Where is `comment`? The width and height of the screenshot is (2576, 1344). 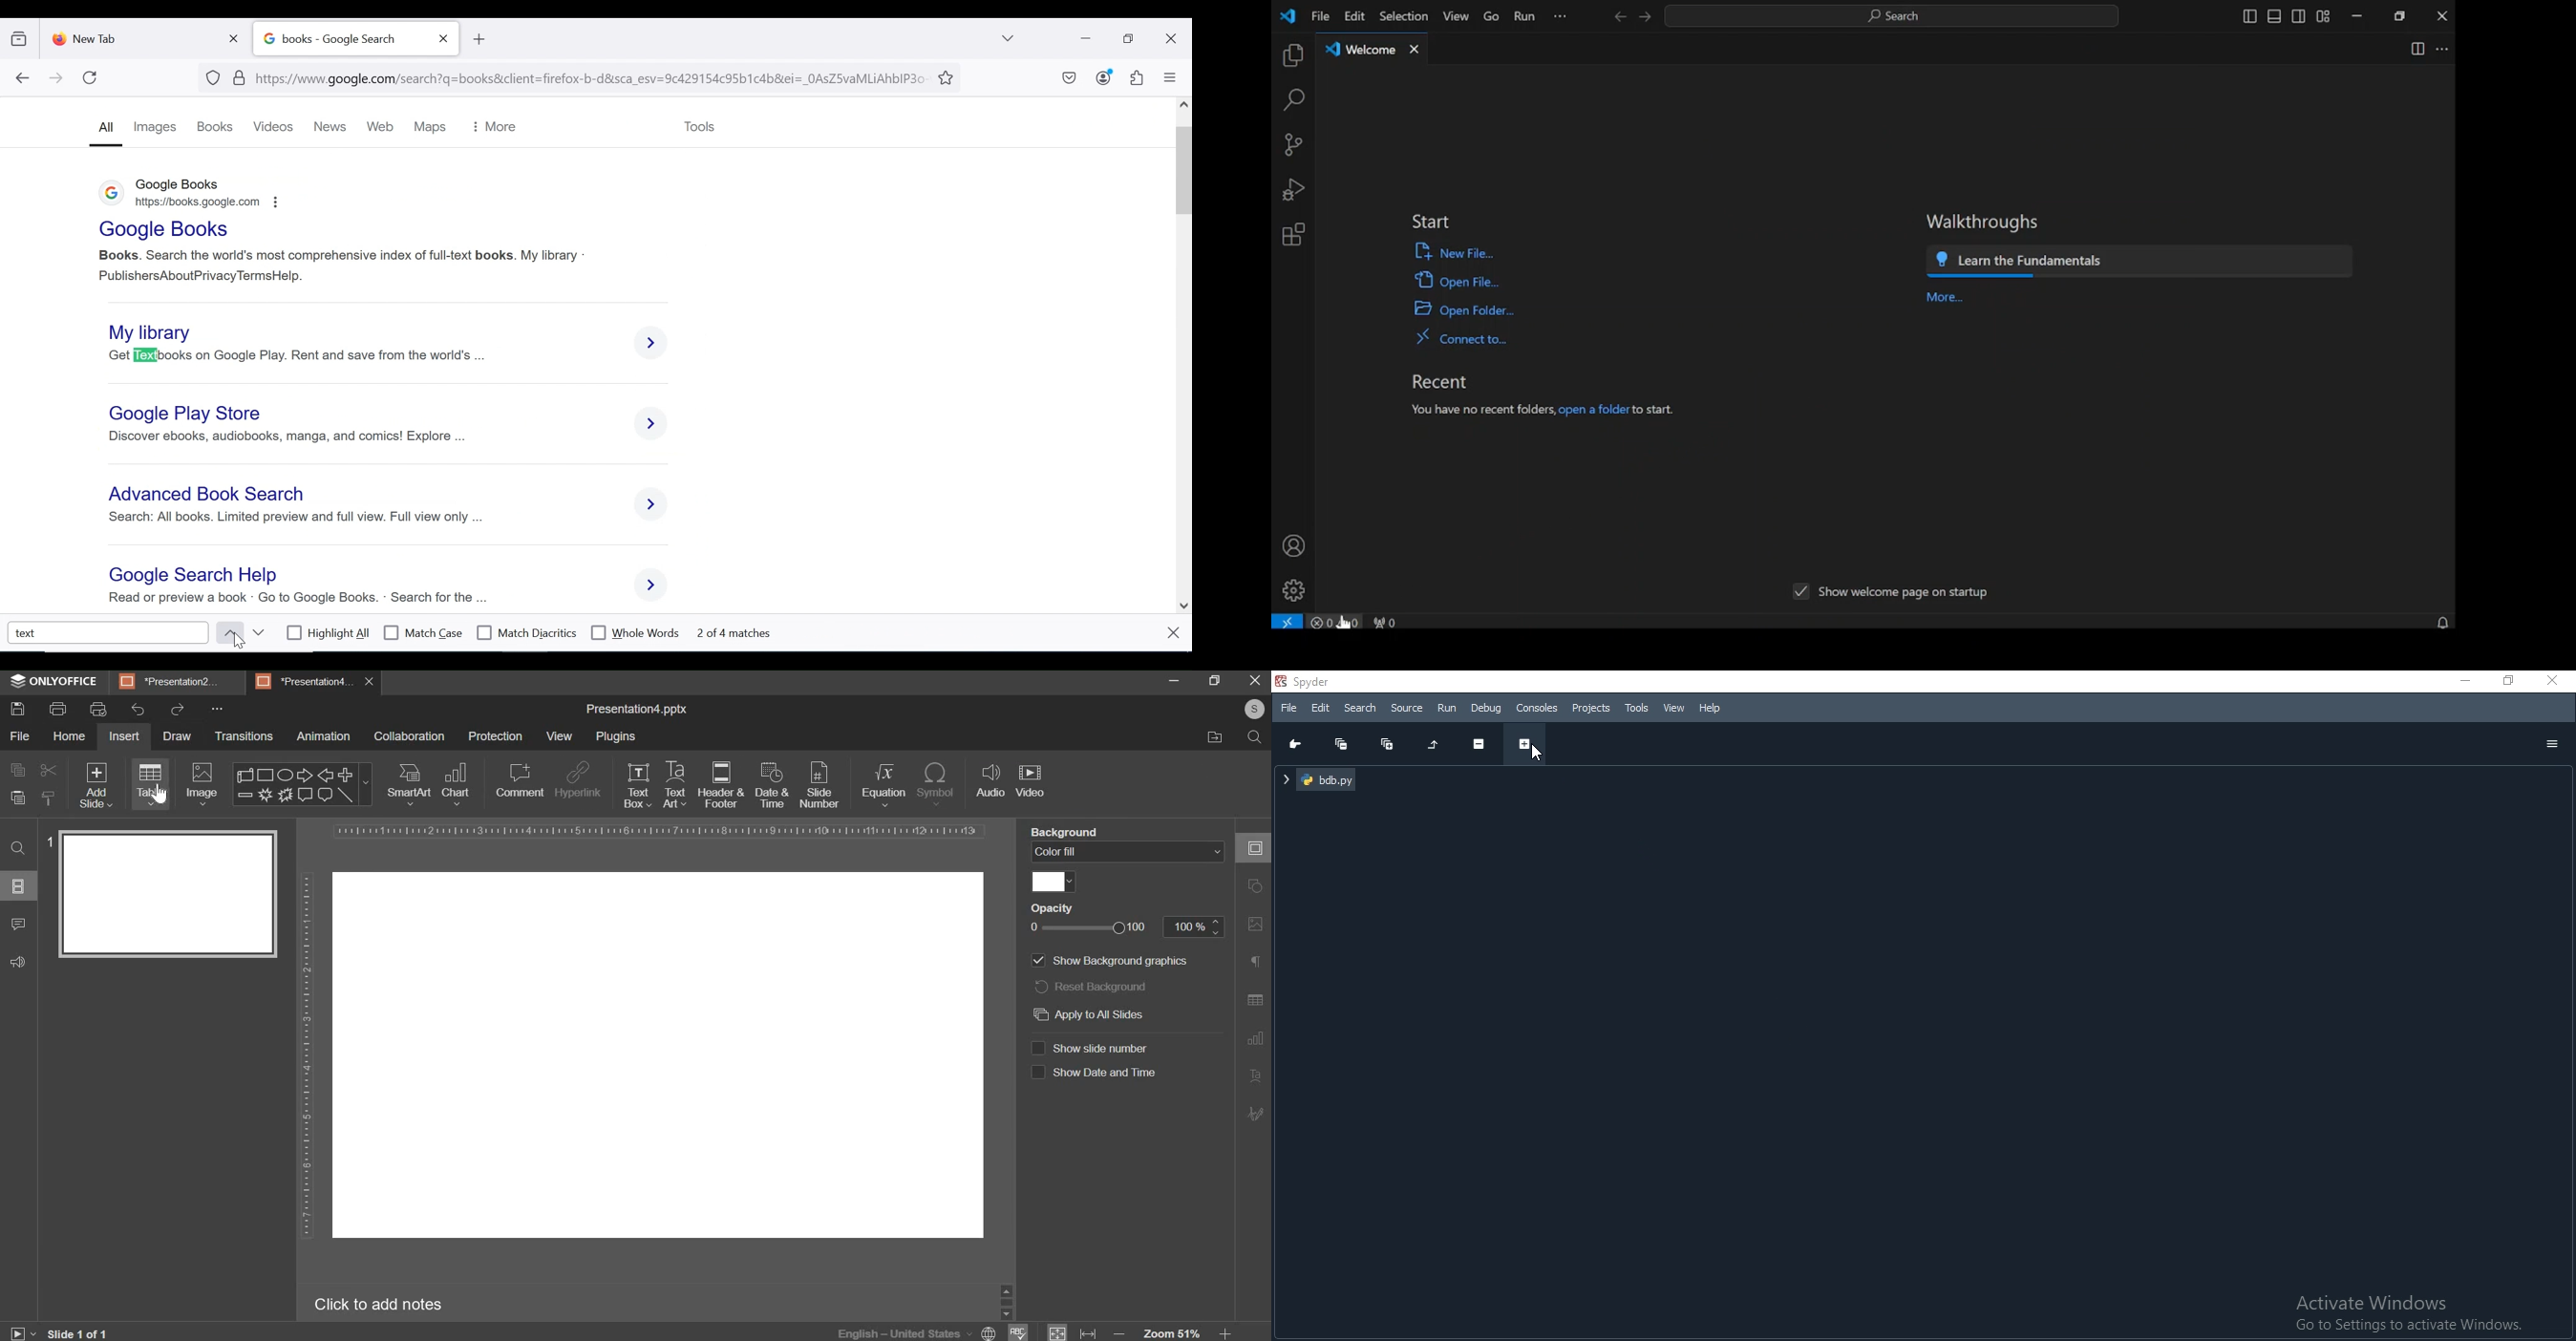
comment is located at coordinates (522, 781).